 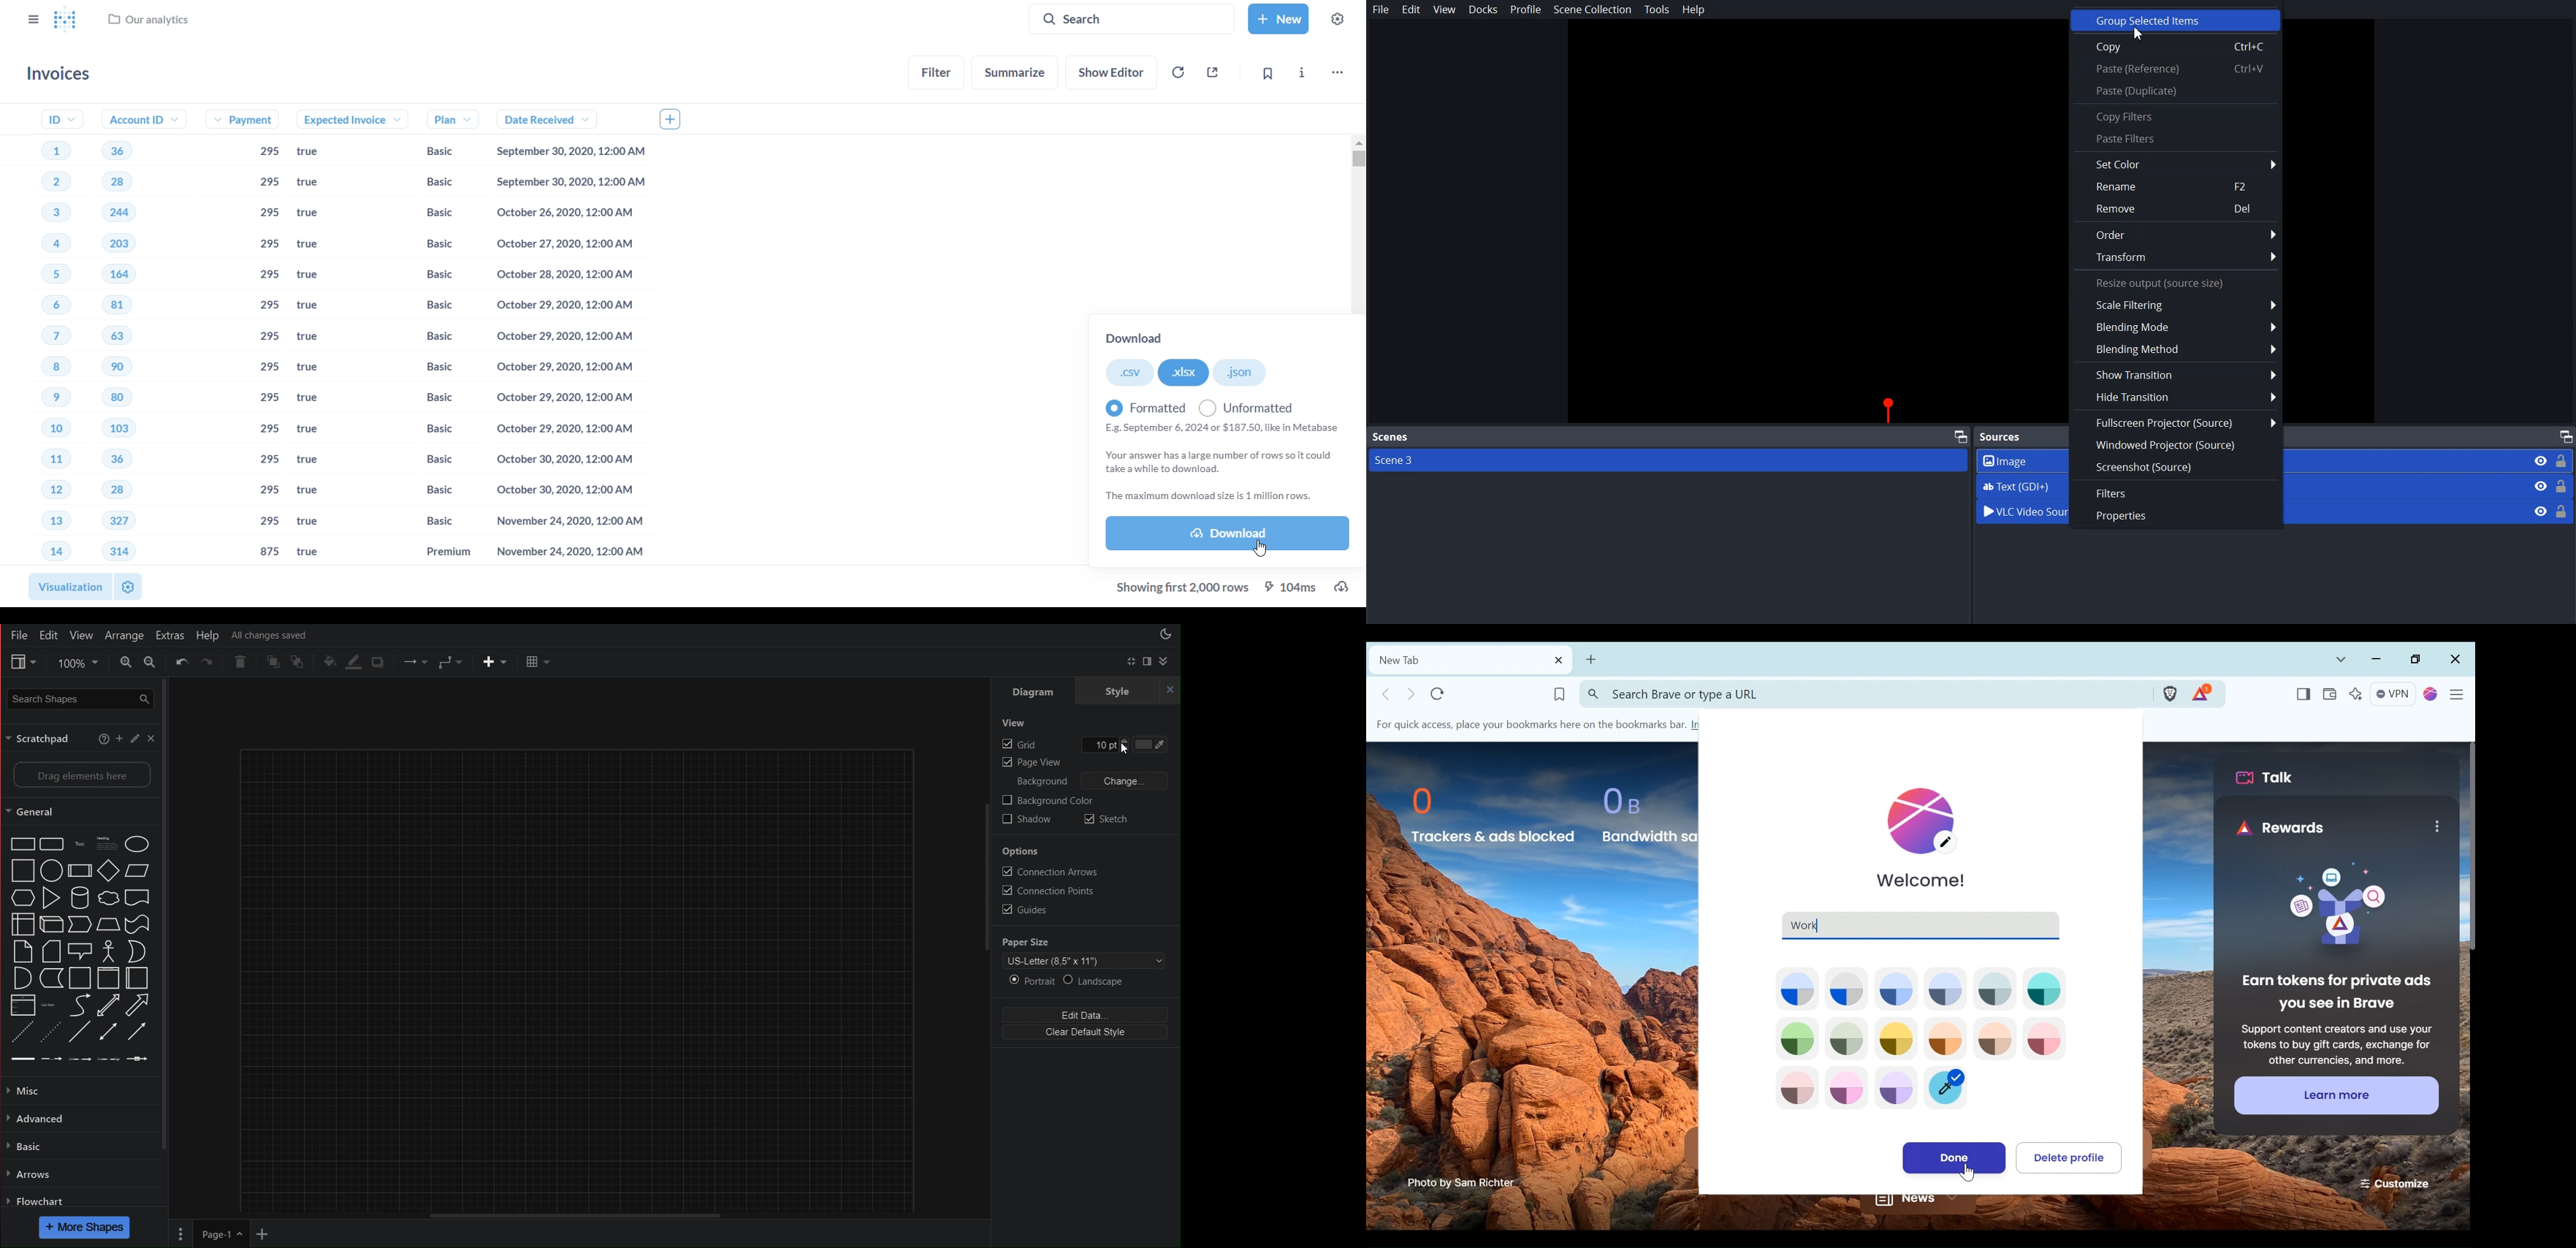 I want to click on hexagon, so click(x=19, y=897).